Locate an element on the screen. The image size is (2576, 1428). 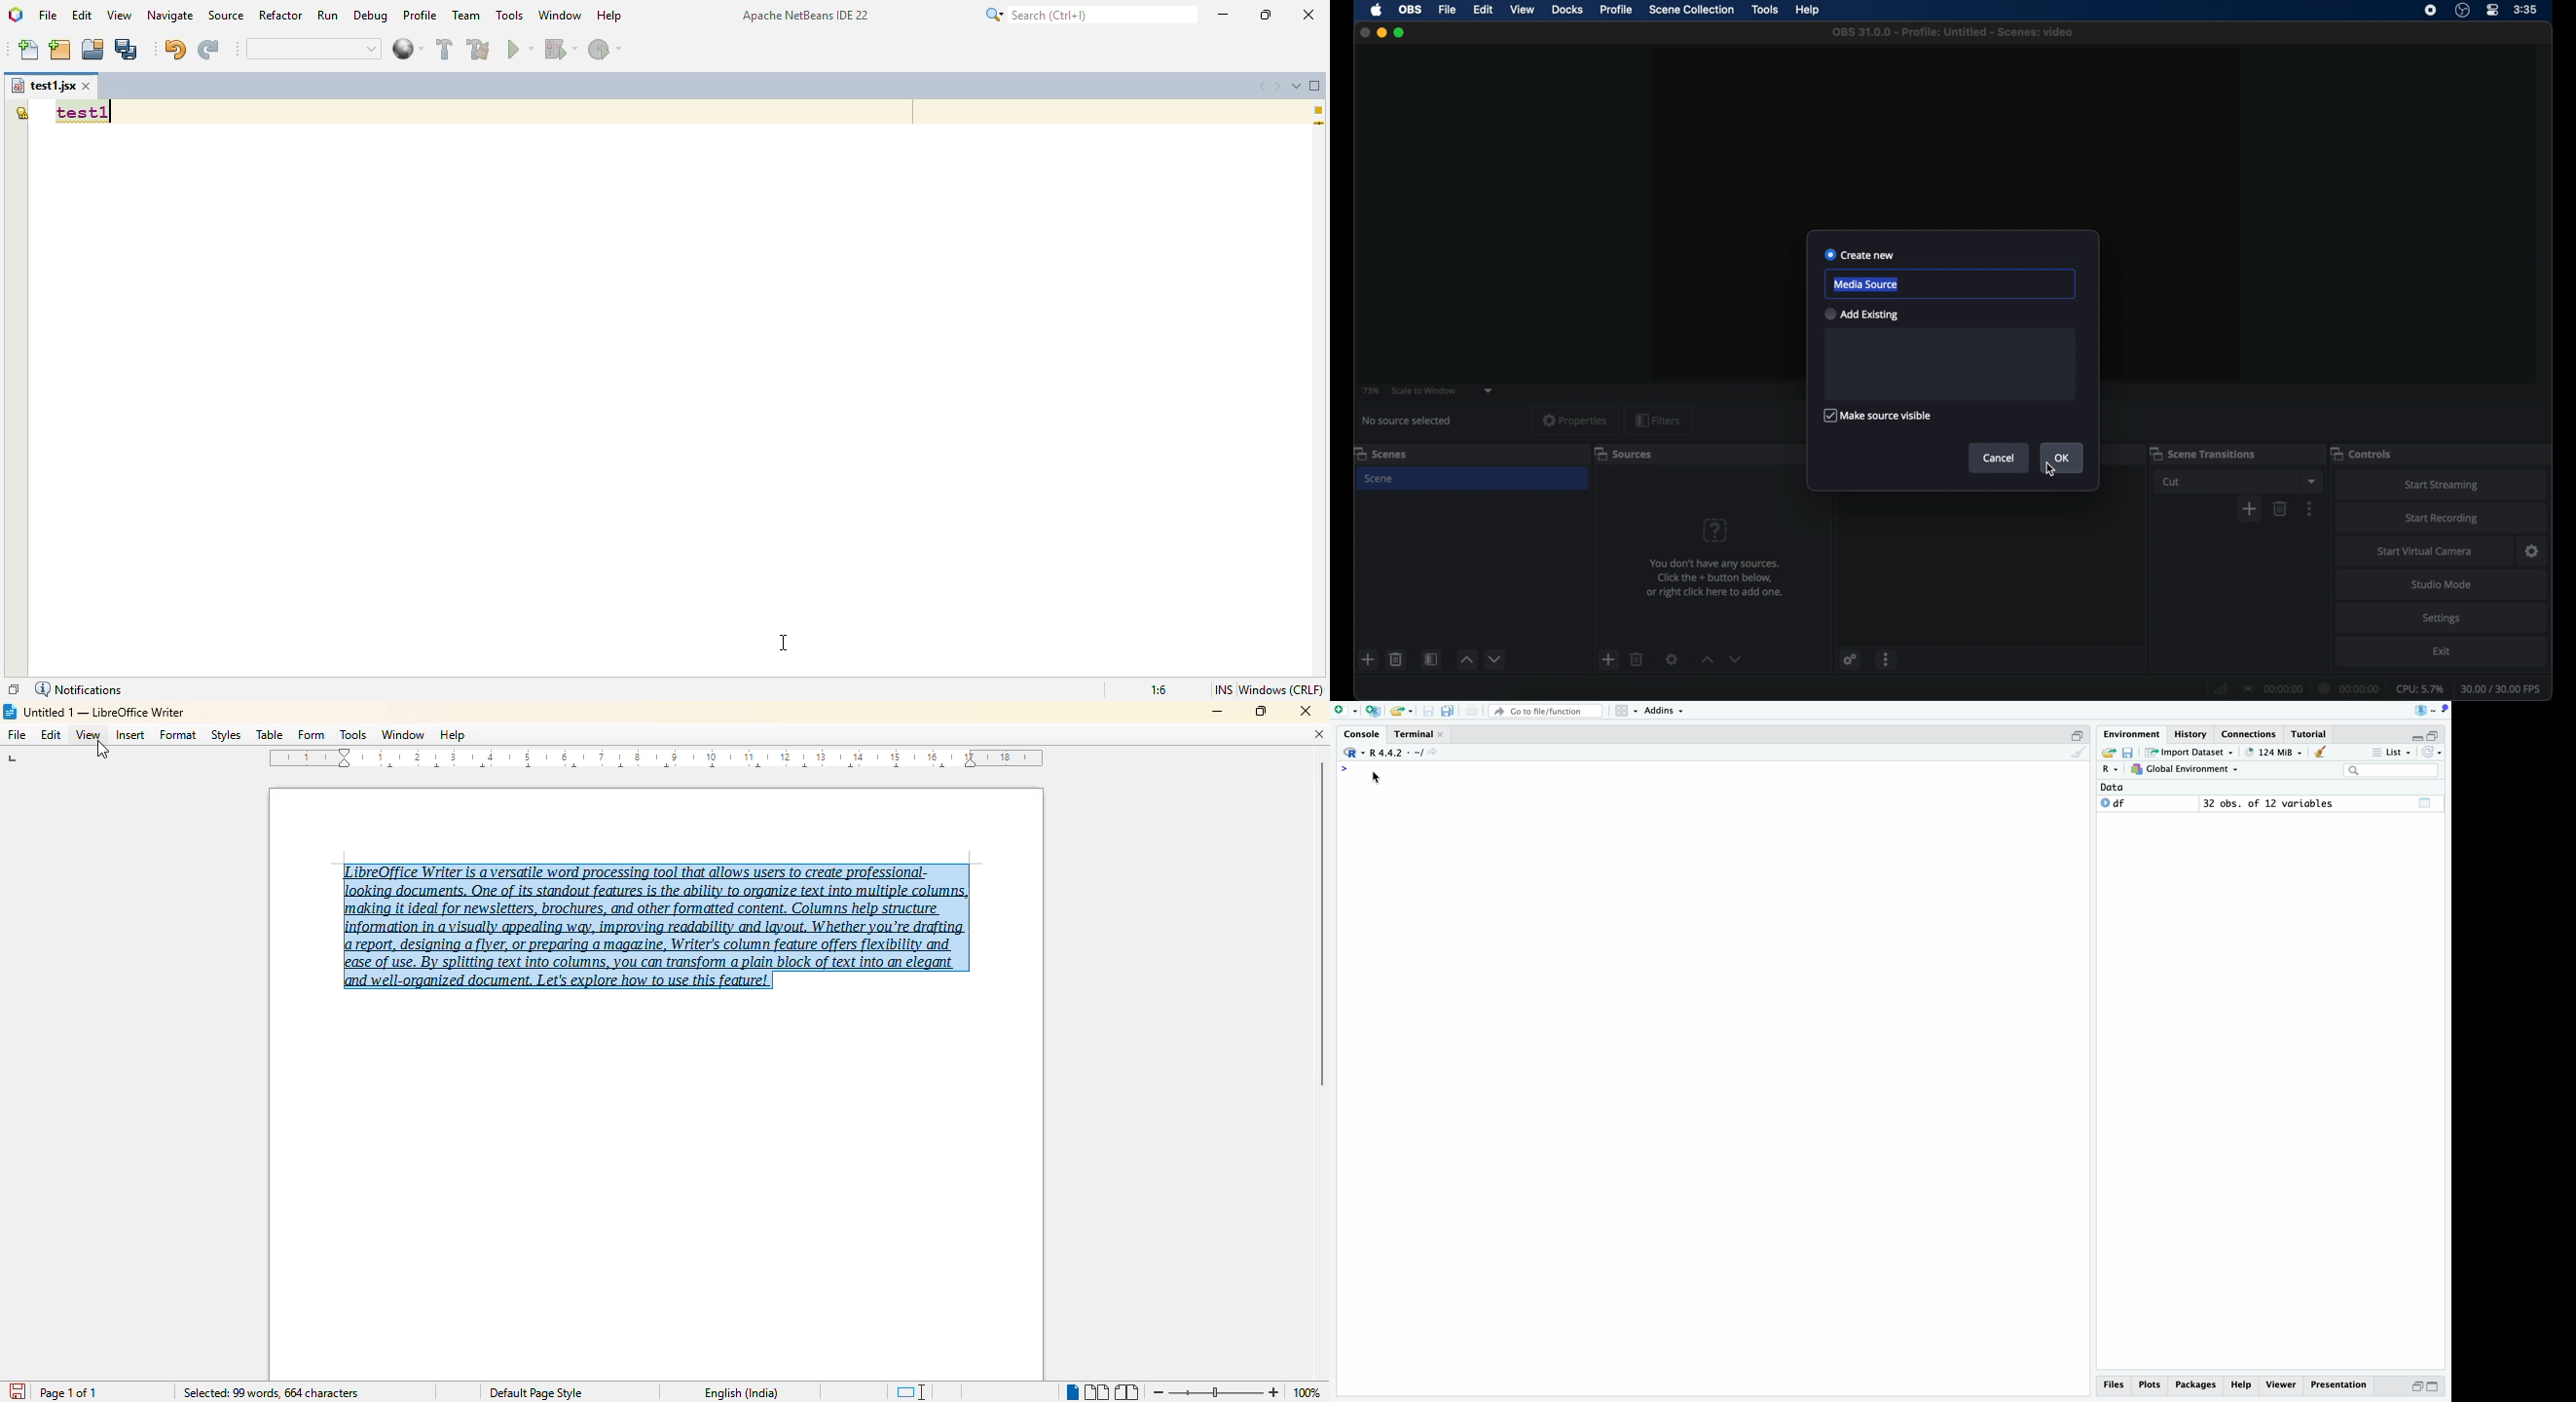
start streaming is located at coordinates (2443, 485).